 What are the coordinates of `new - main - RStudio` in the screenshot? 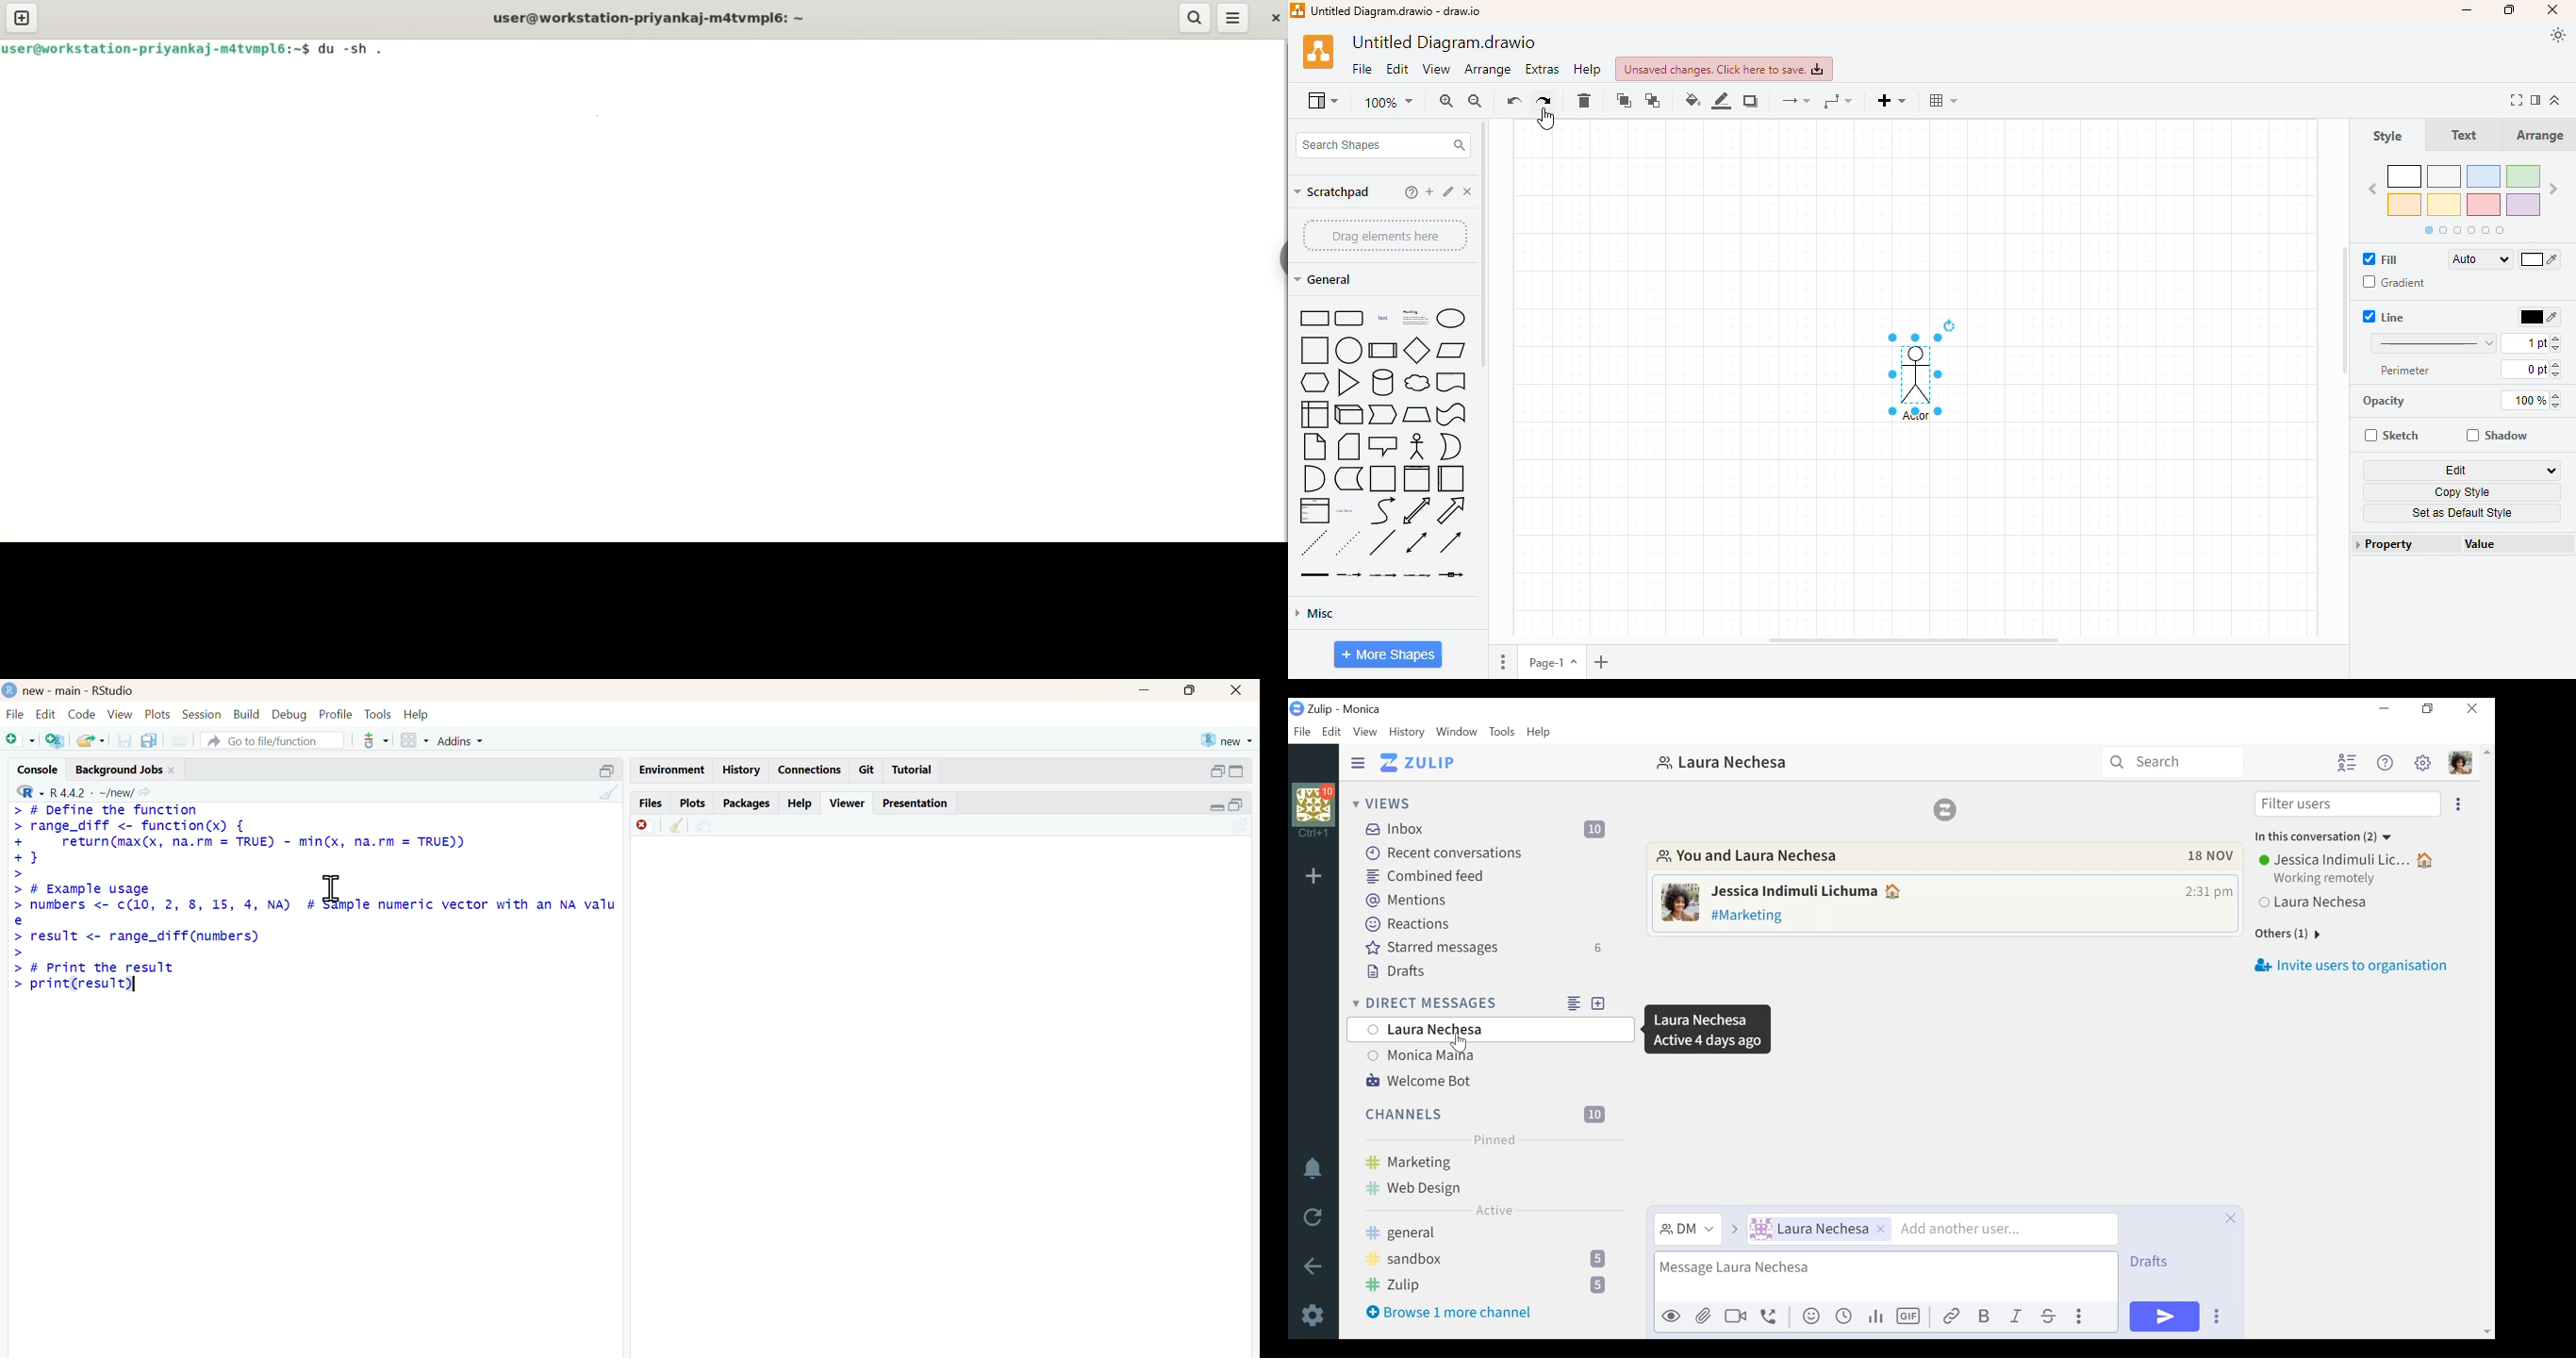 It's located at (80, 692).